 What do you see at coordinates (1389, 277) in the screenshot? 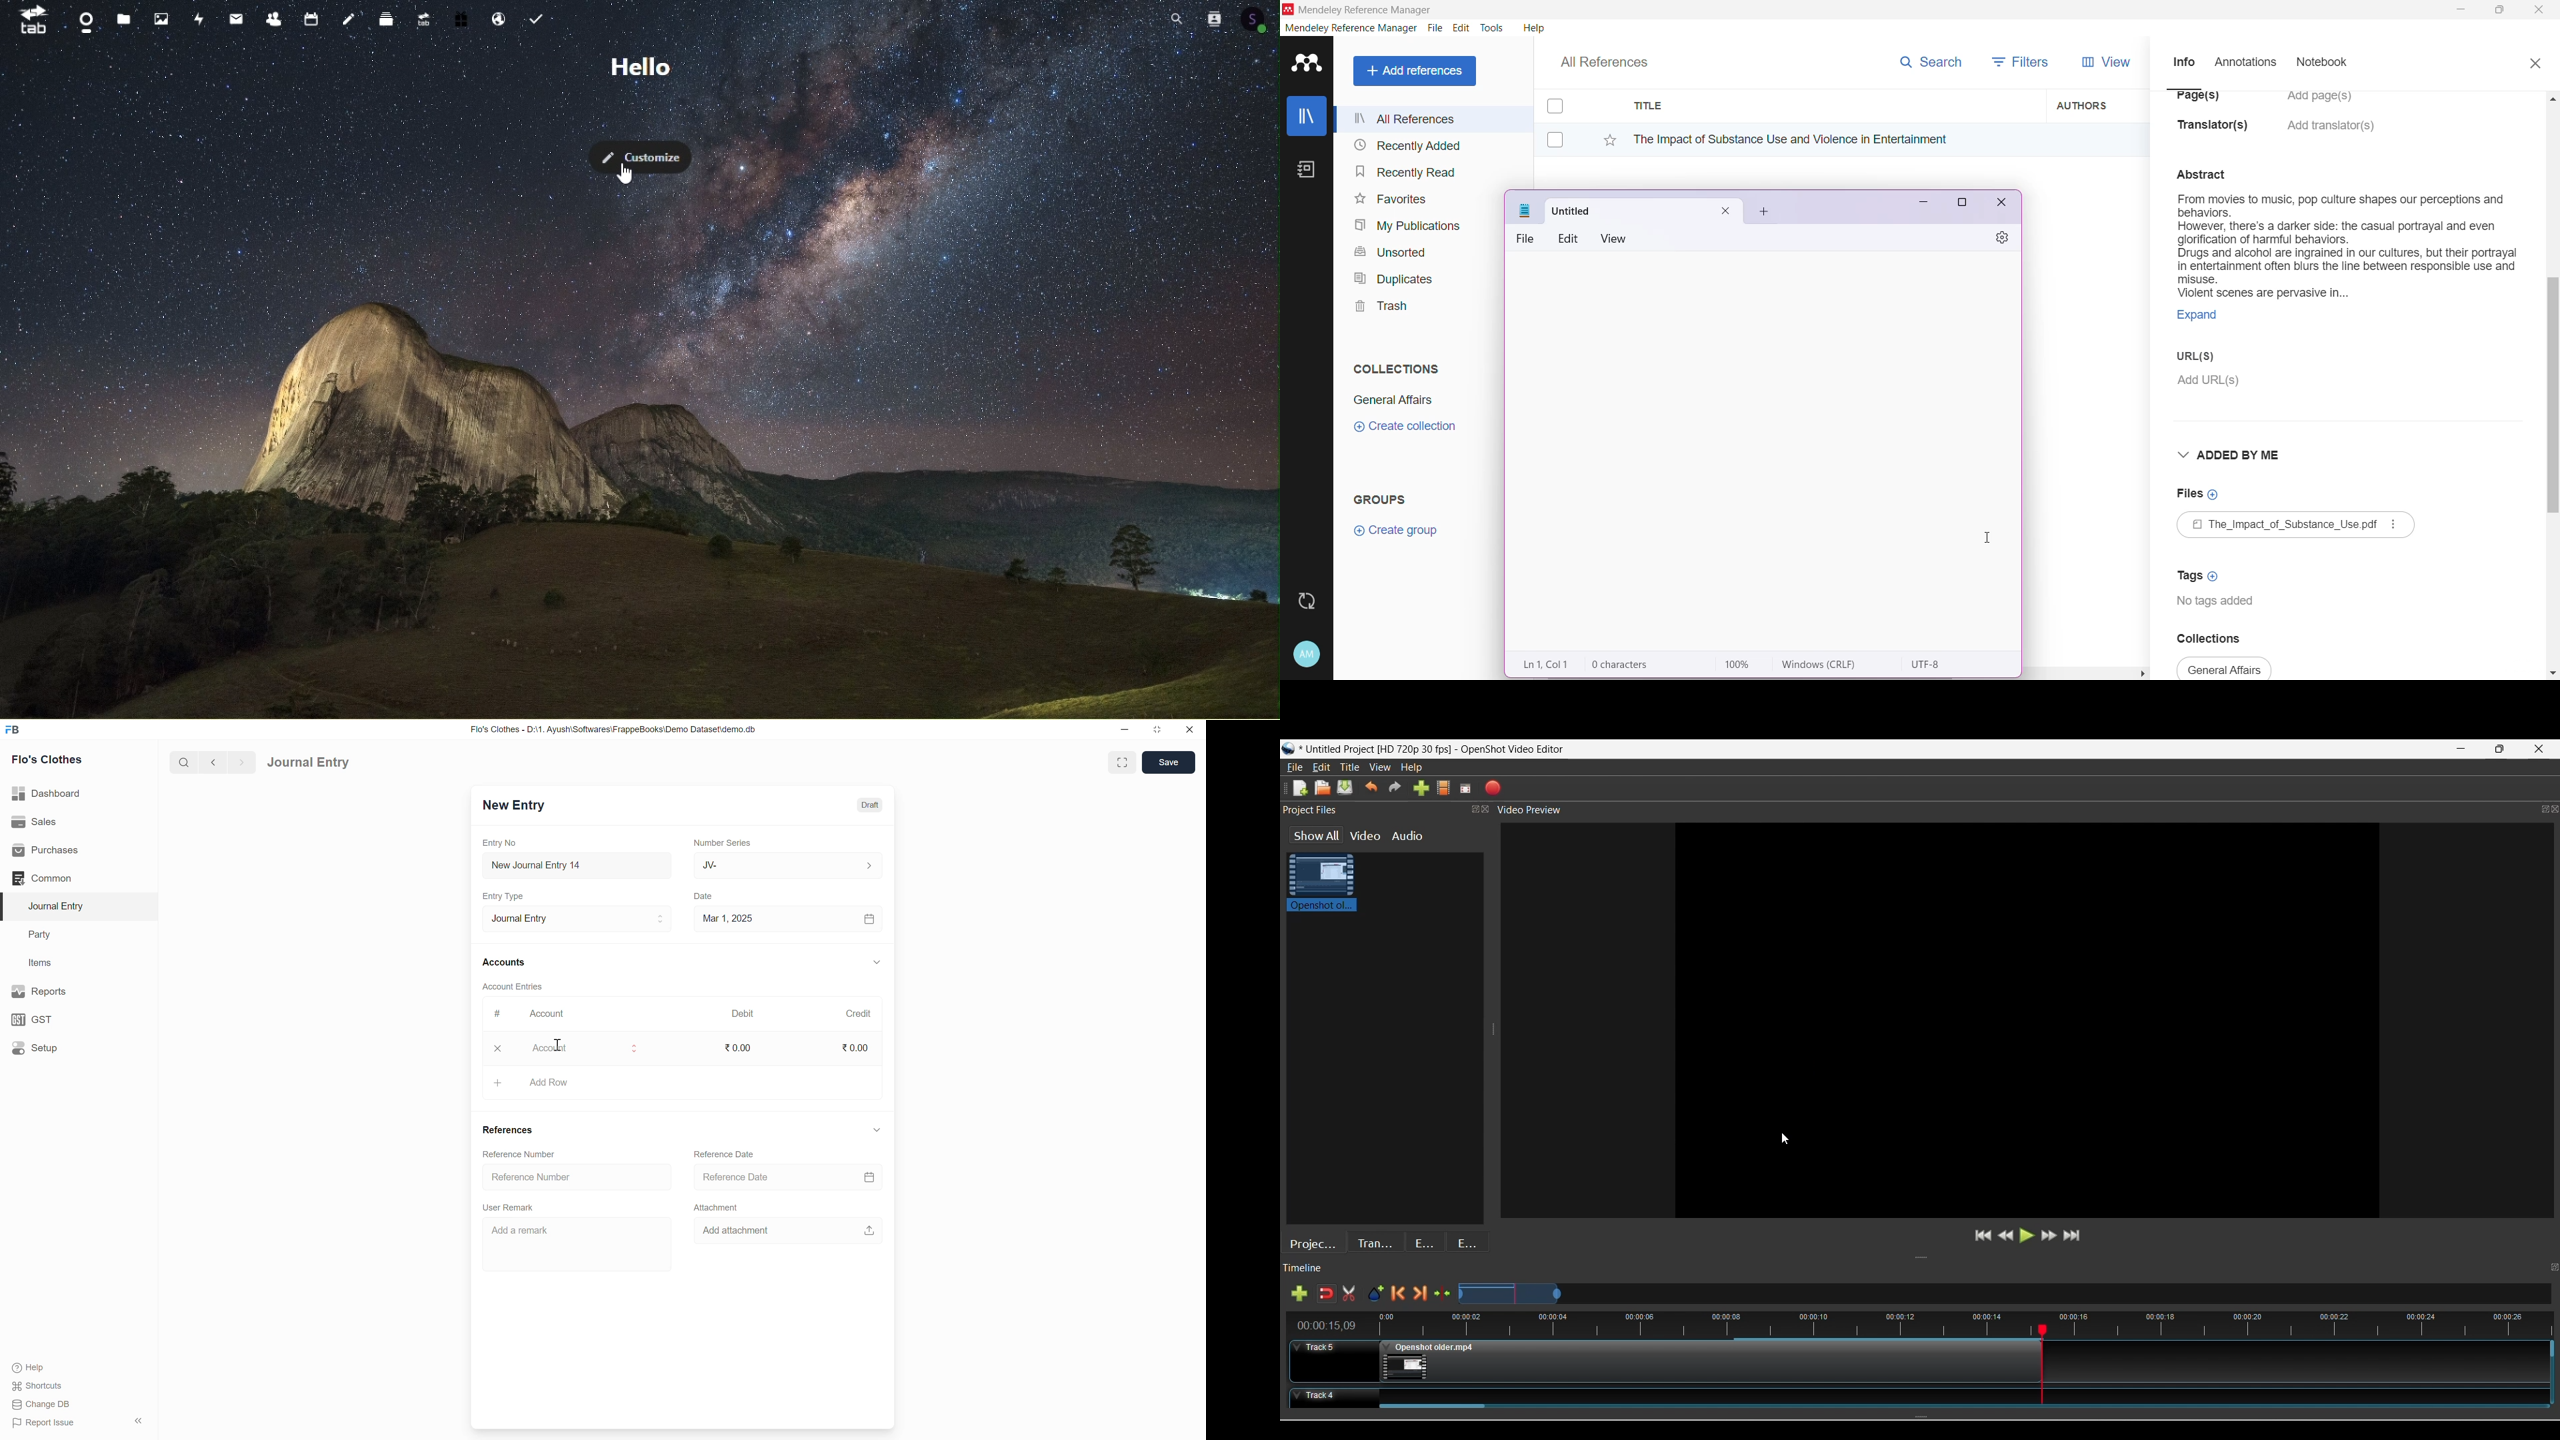
I see `Duplicates` at bounding box center [1389, 277].